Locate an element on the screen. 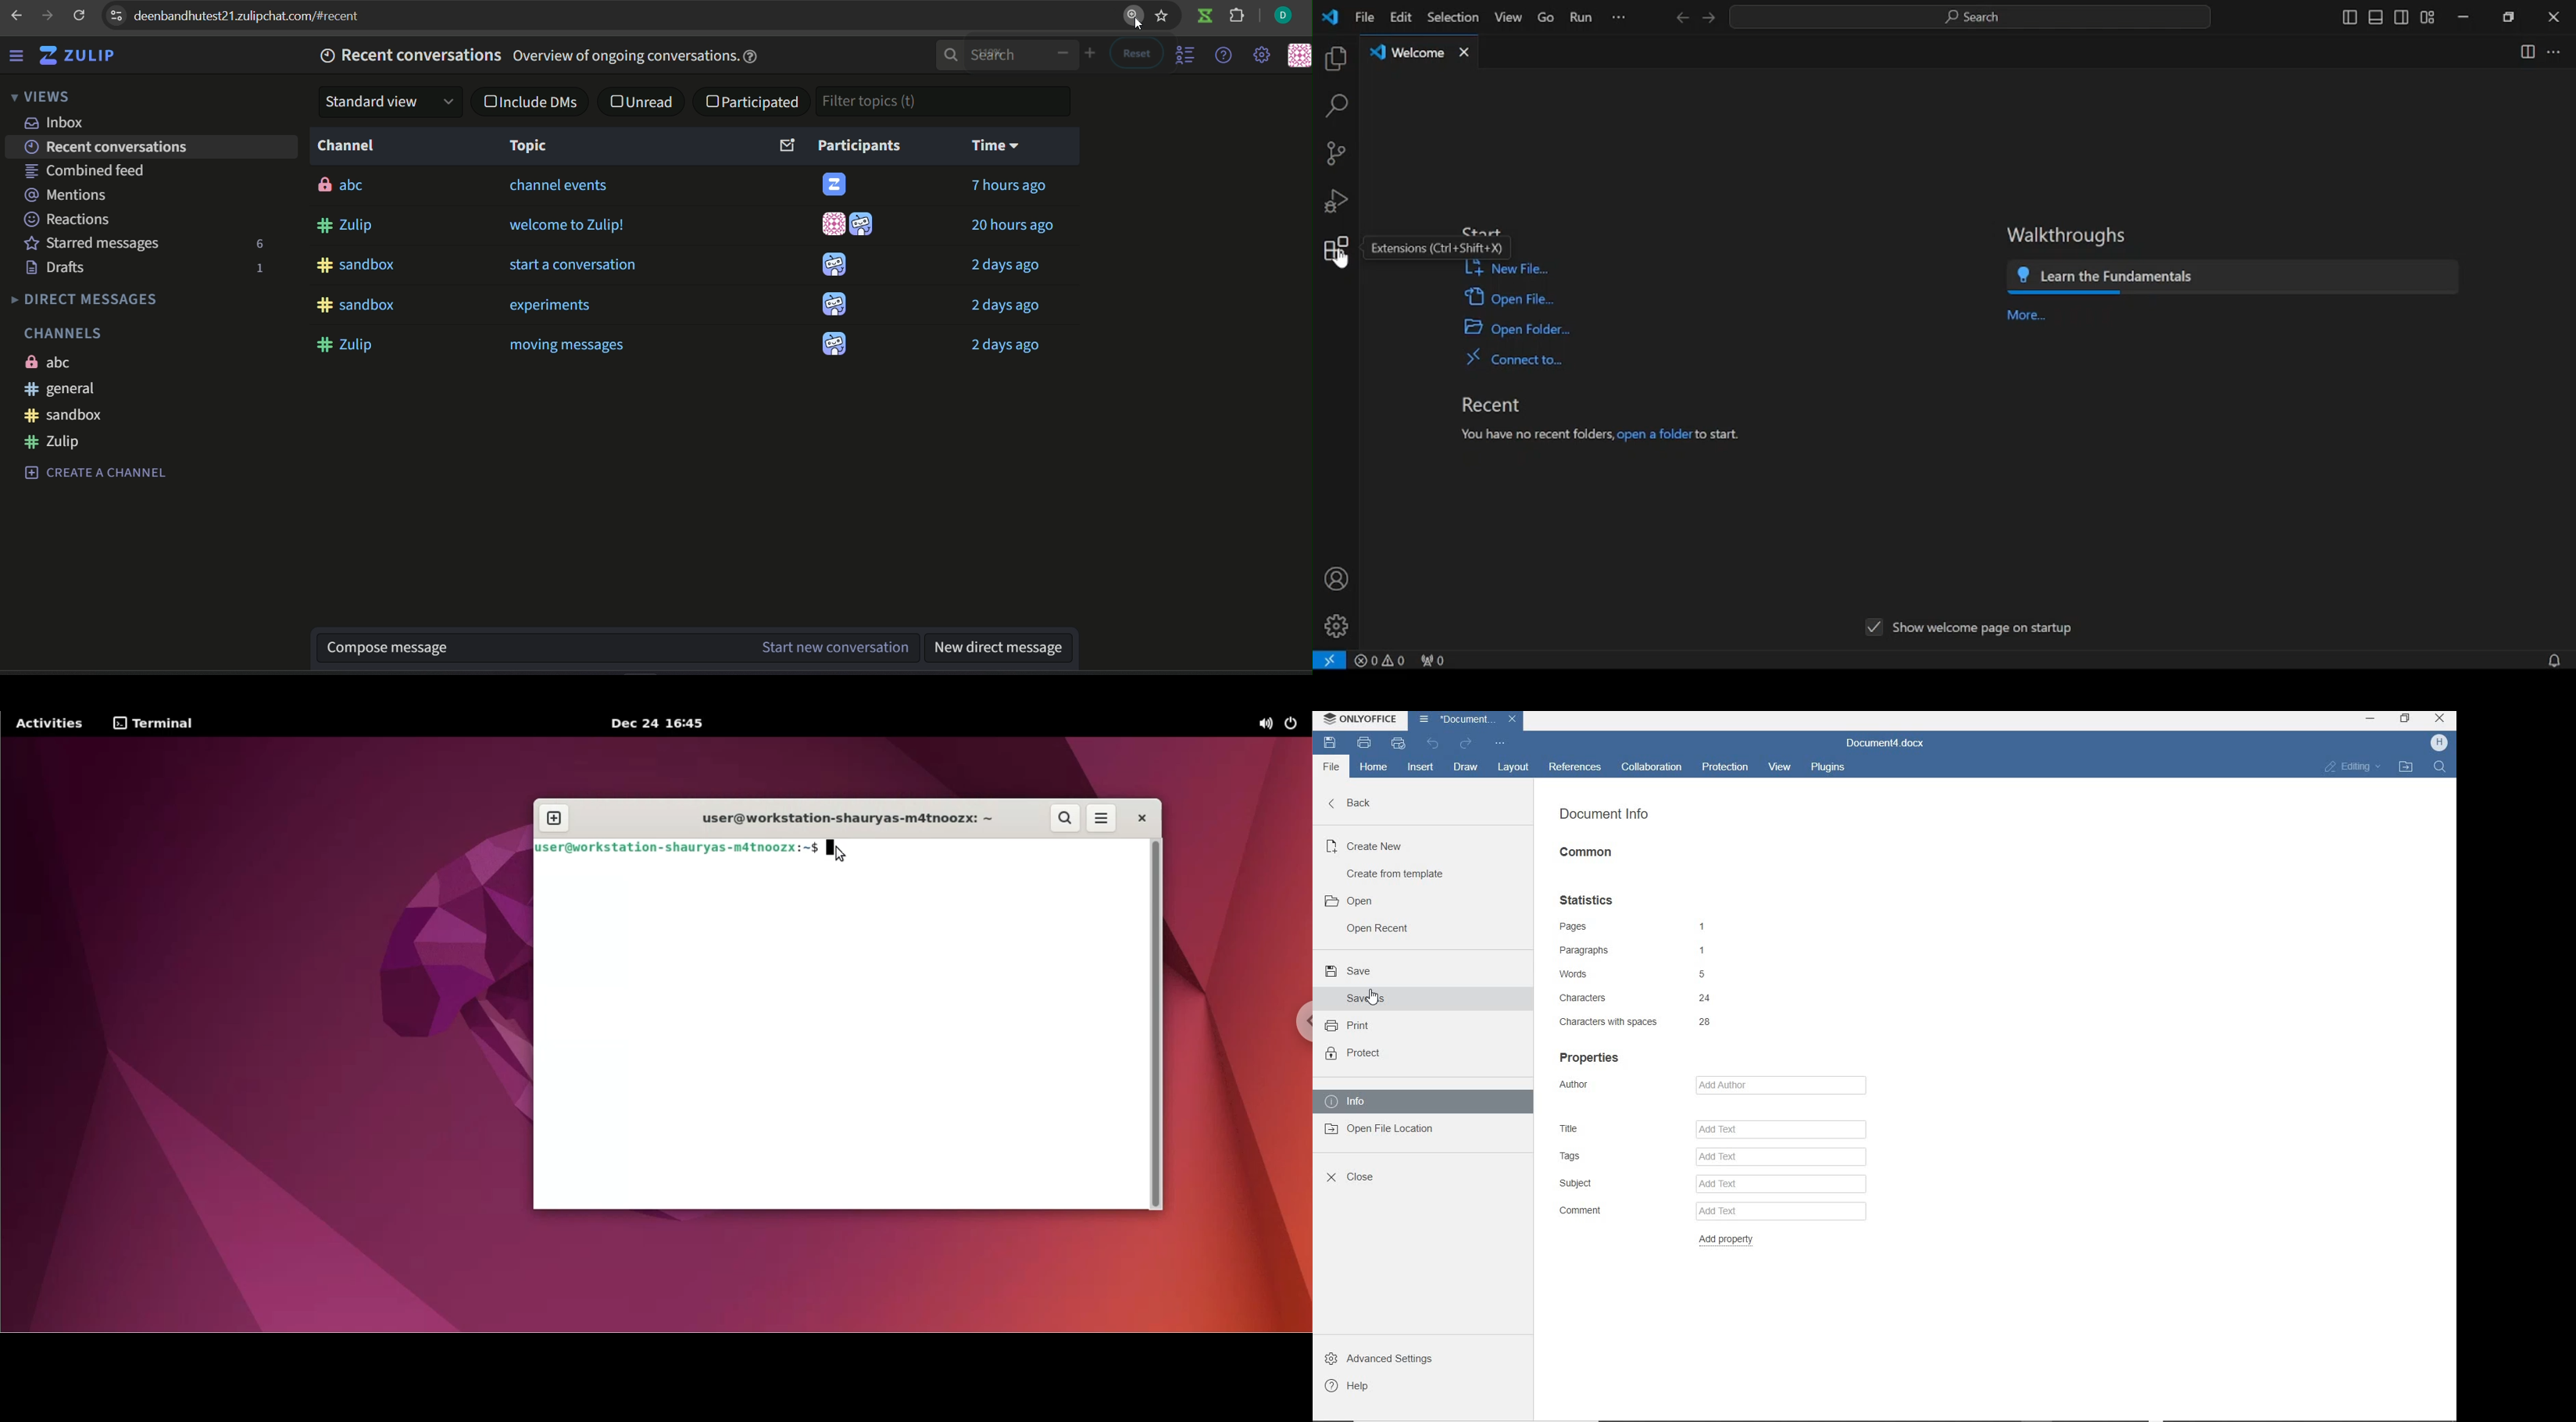 The image size is (2576, 1428). print is located at coordinates (1349, 1026).